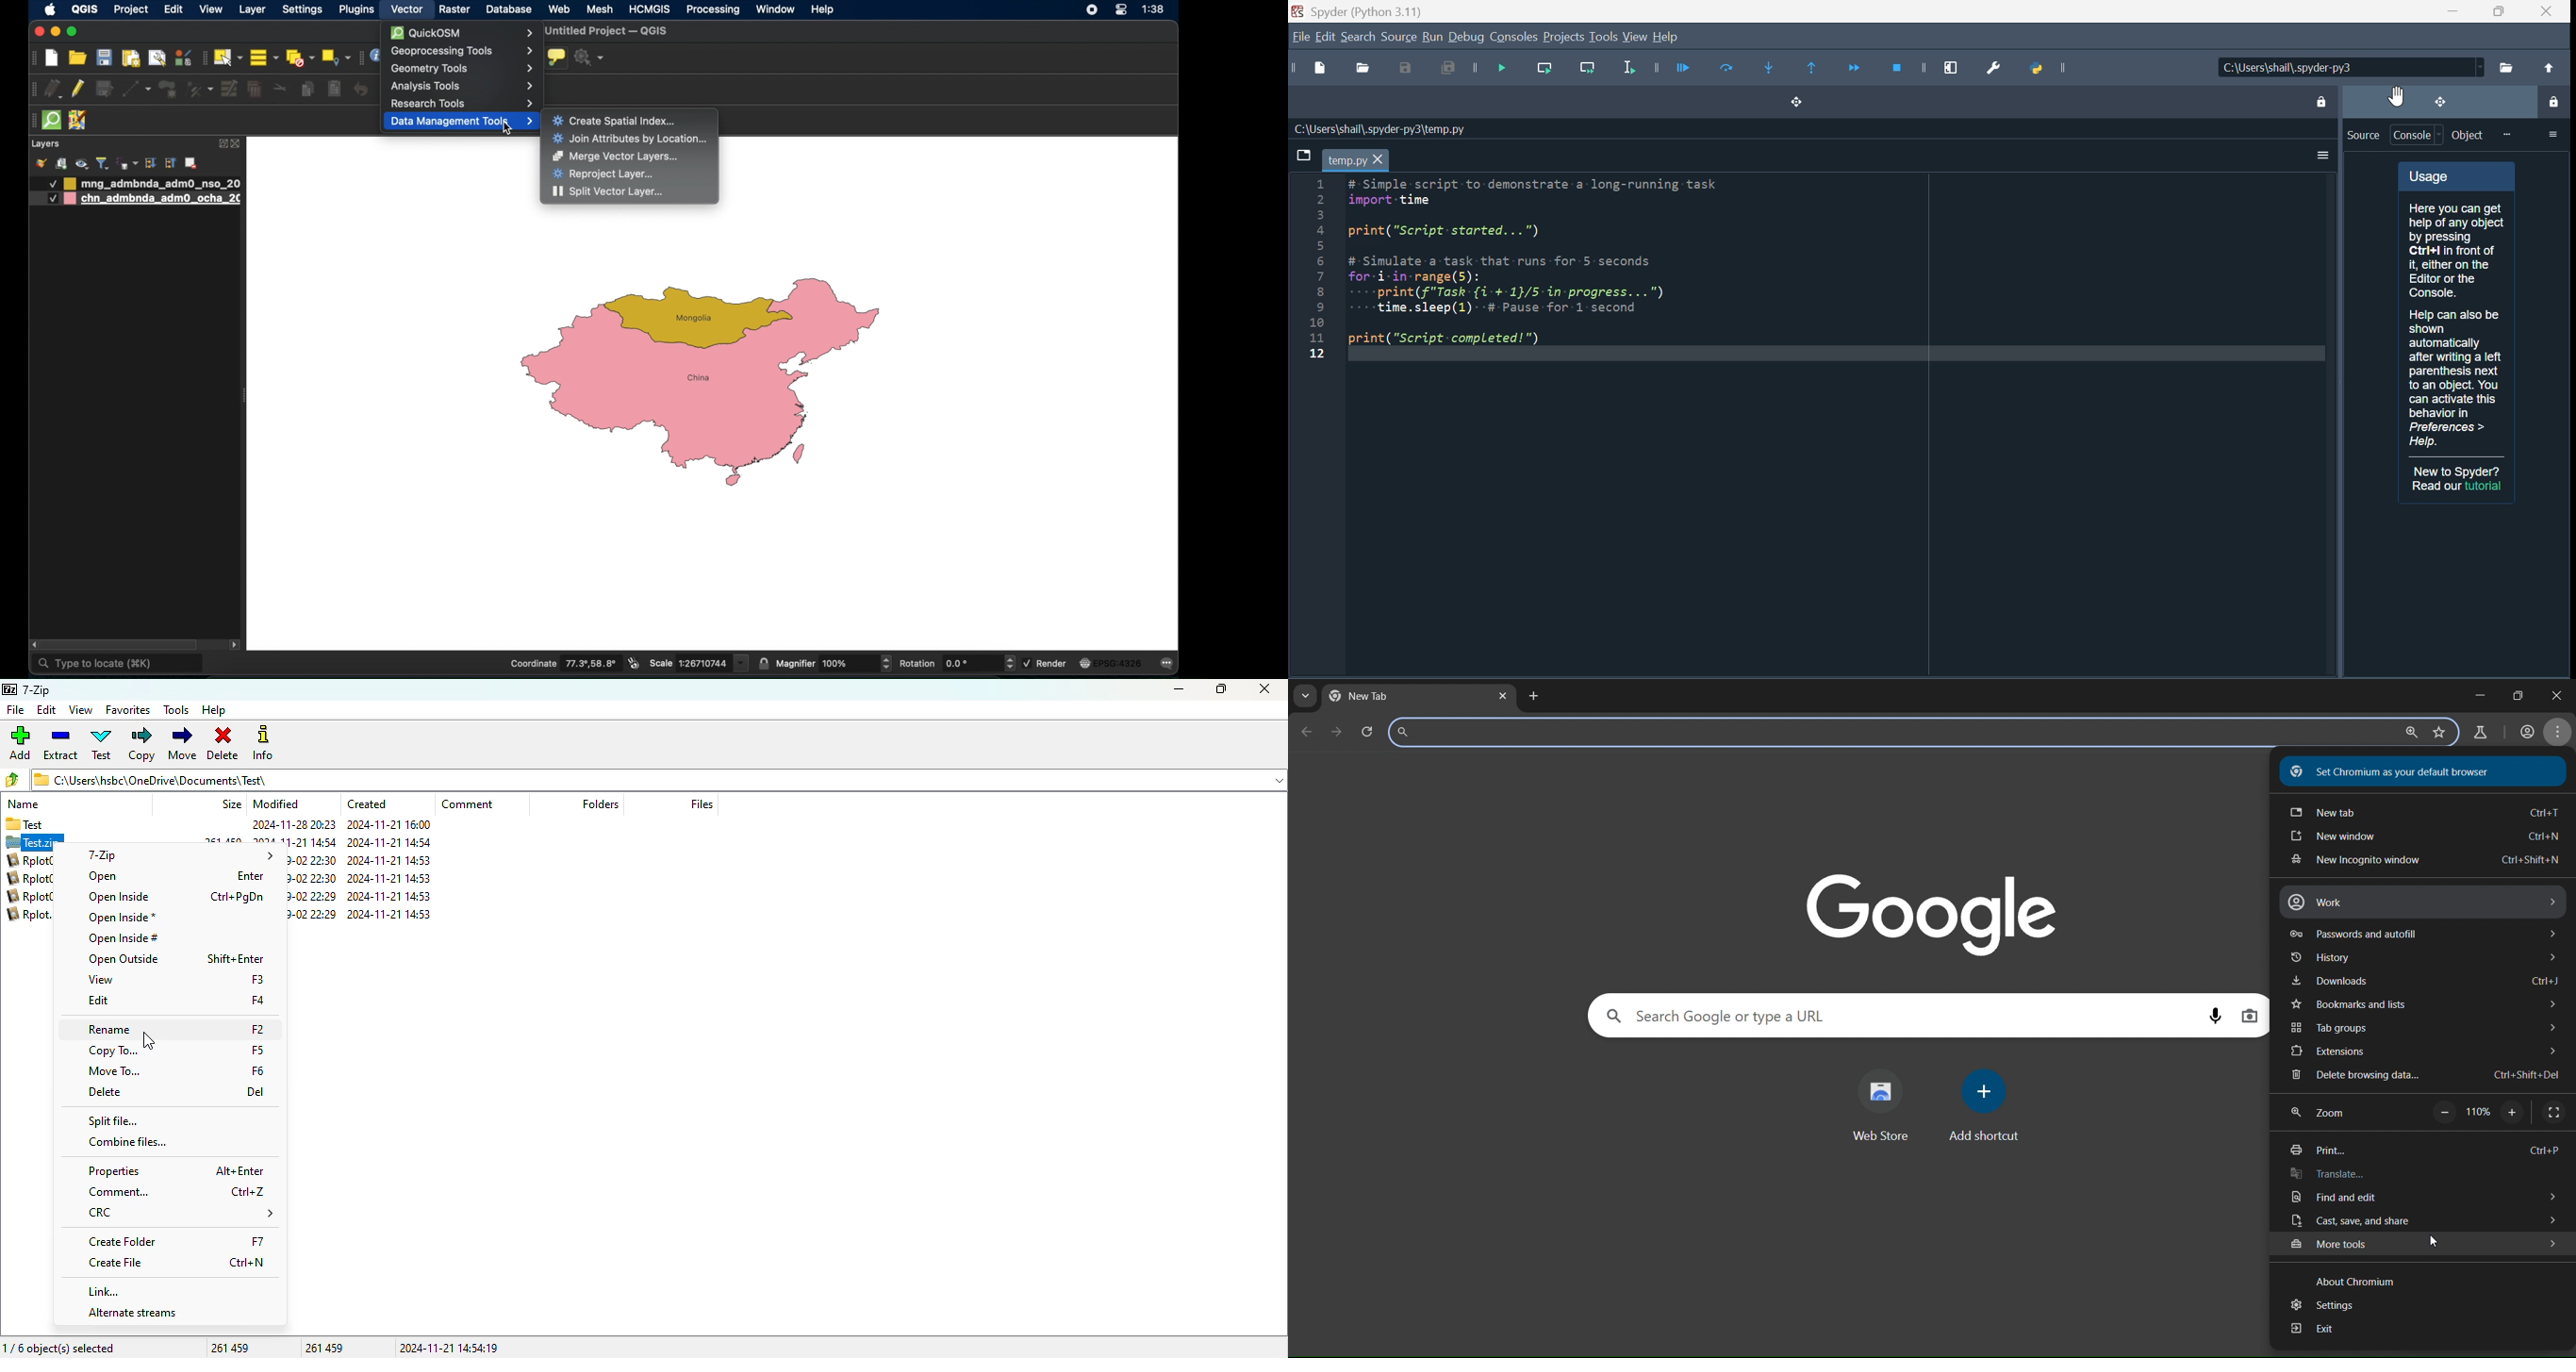  Describe the element at coordinates (2506, 67) in the screenshot. I see `browse a working directory` at that location.